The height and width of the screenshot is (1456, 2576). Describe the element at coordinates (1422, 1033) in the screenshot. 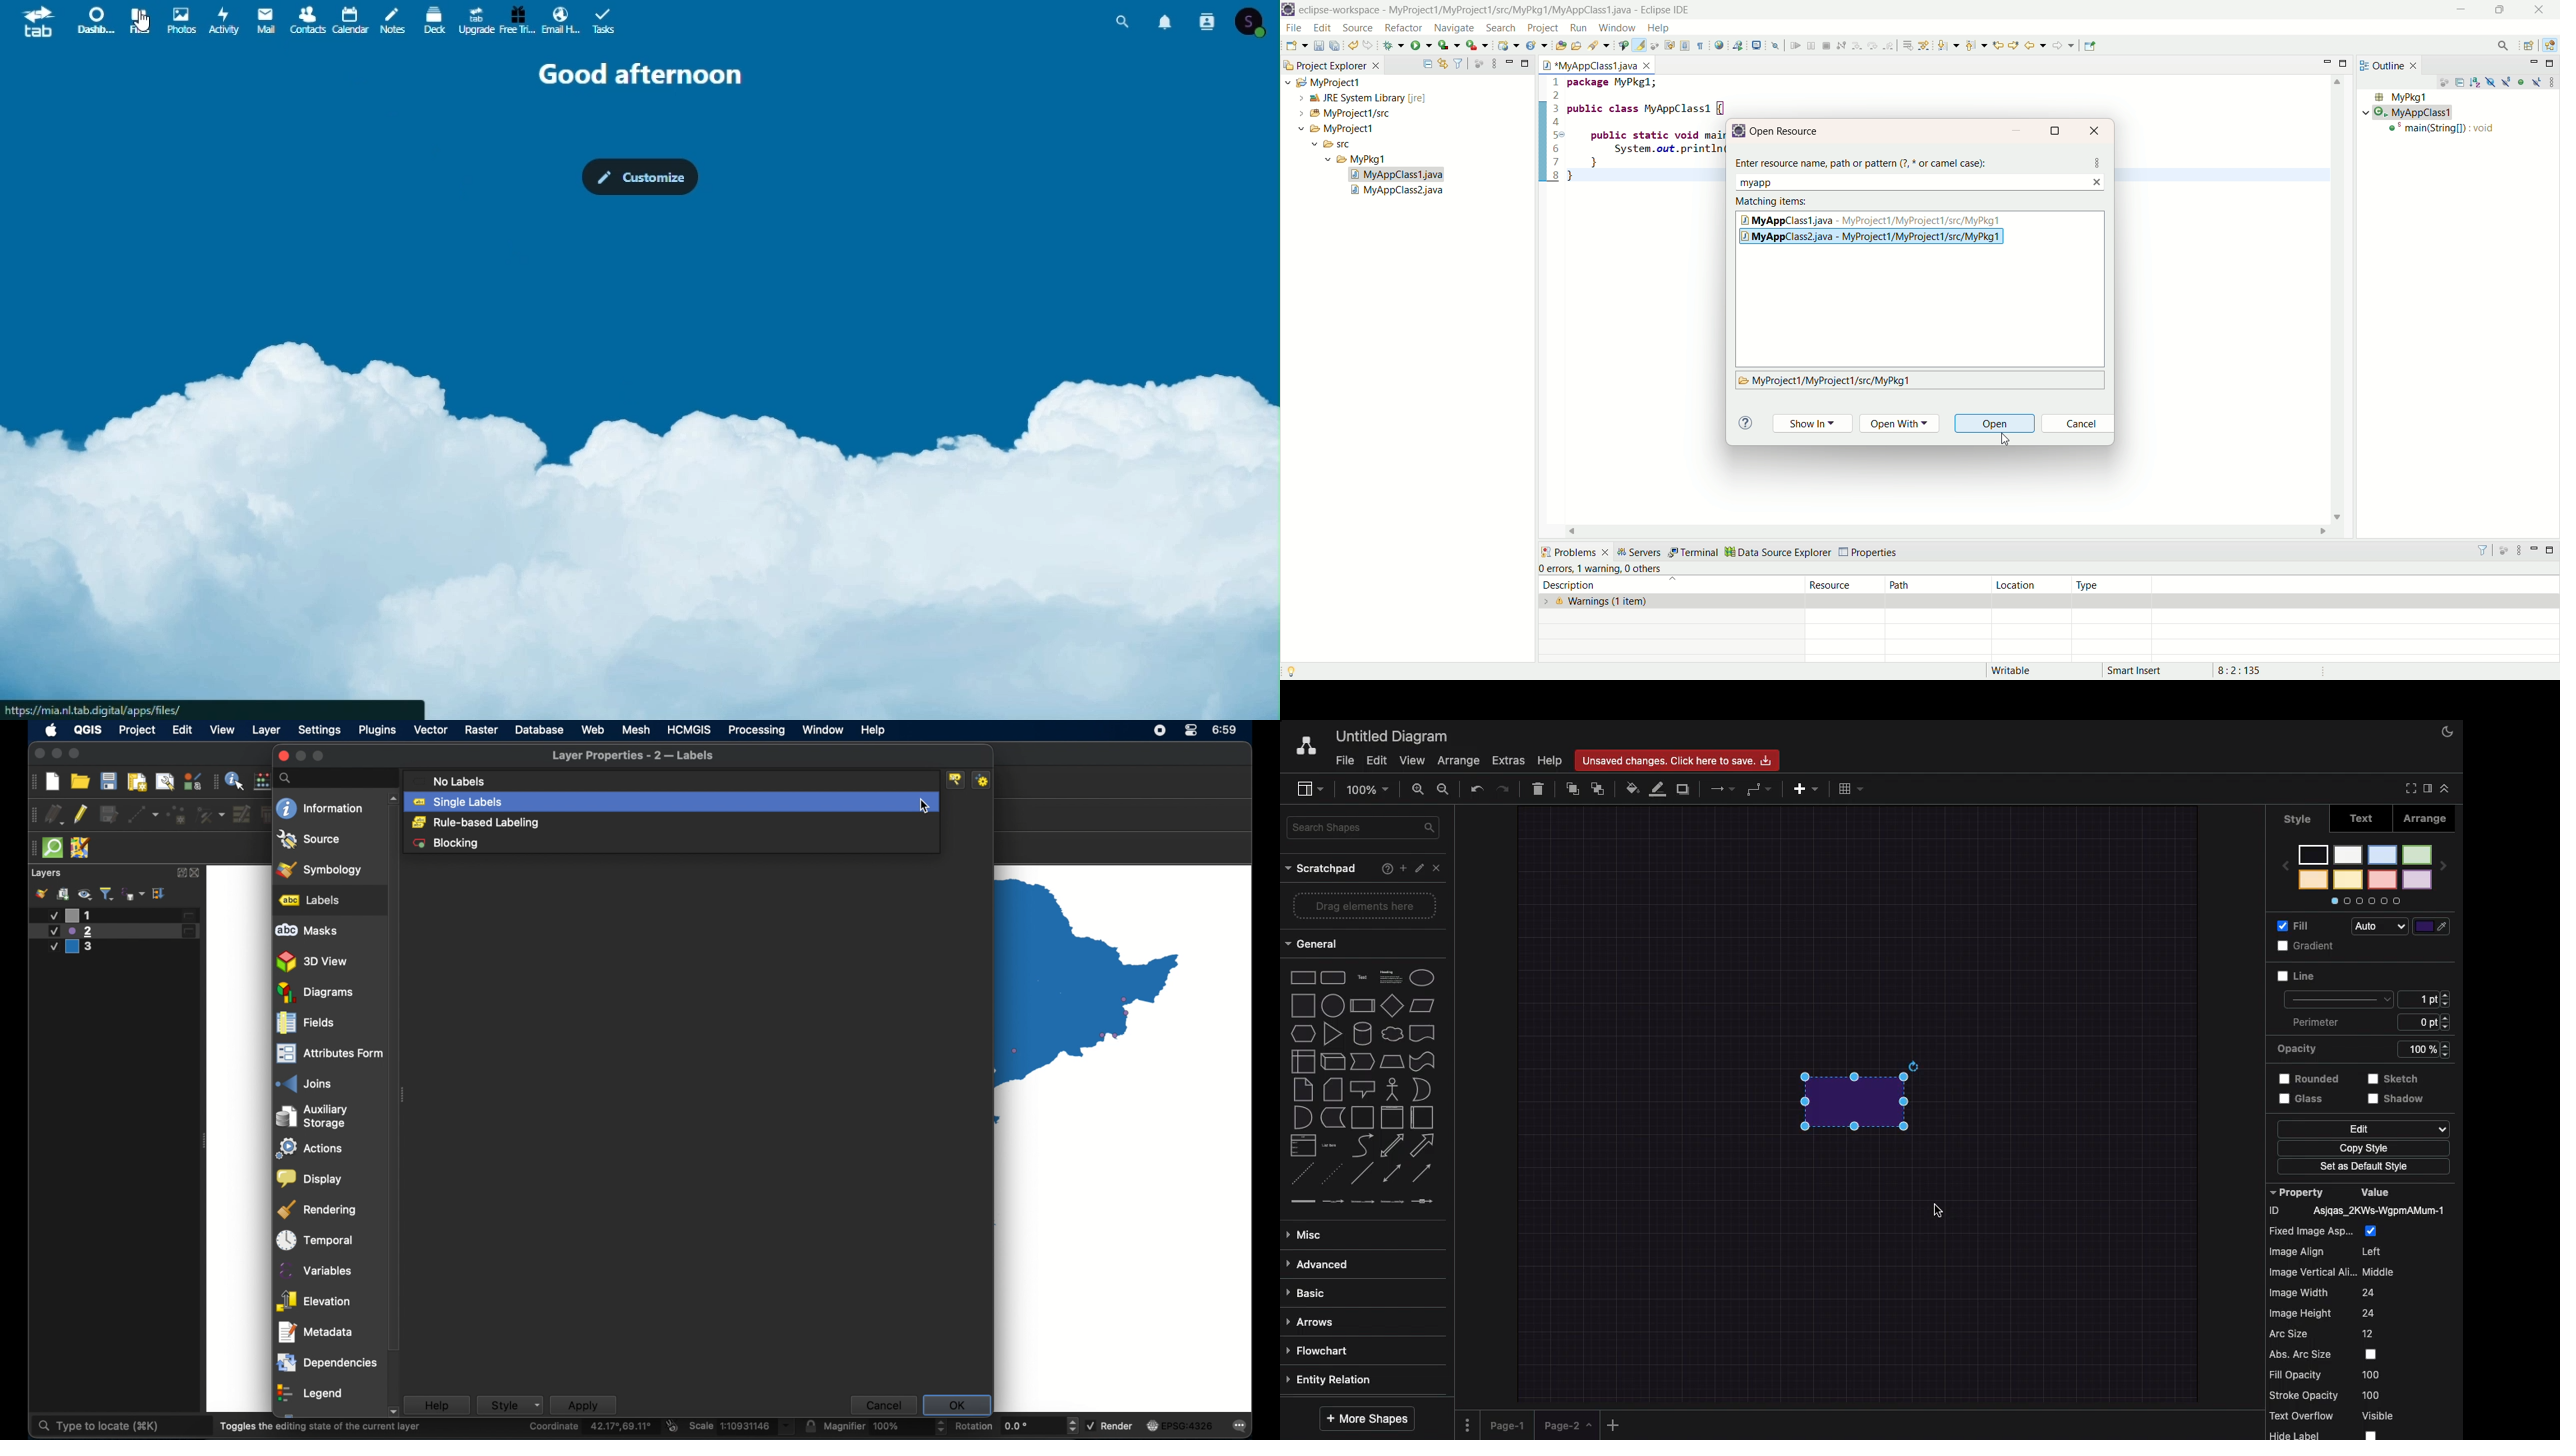

I see `document` at that location.